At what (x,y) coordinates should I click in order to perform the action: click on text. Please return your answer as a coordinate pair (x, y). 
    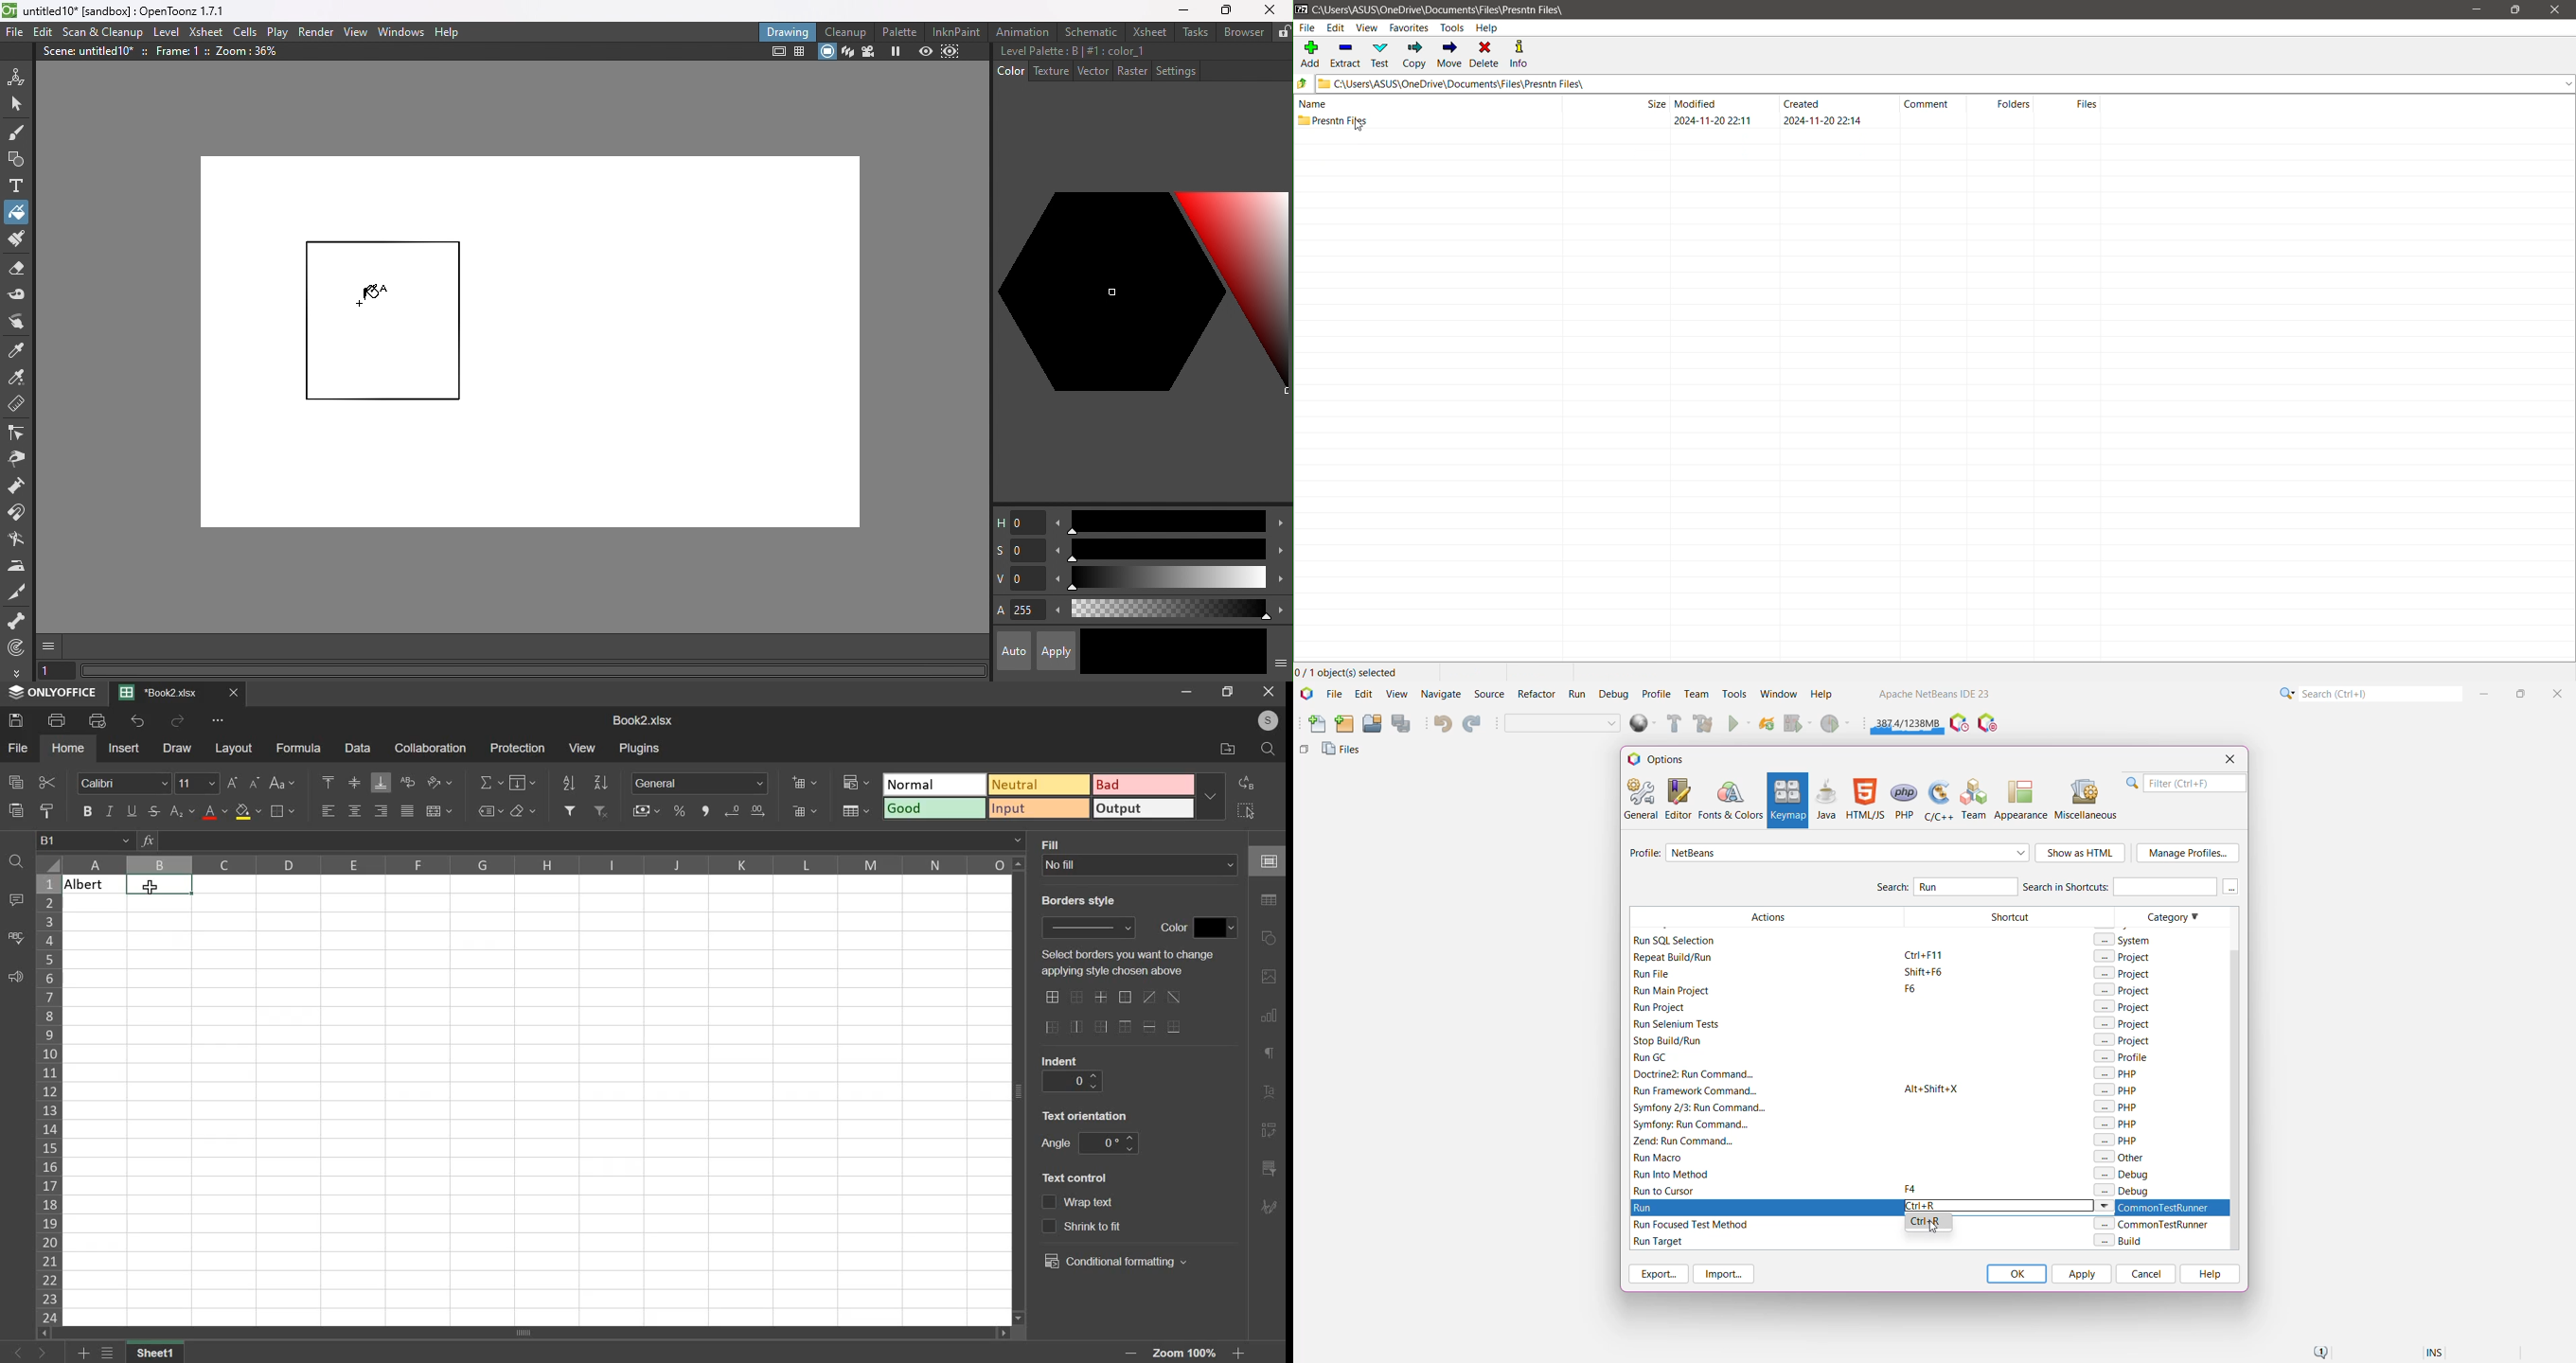
    Looking at the image, I should click on (1063, 1059).